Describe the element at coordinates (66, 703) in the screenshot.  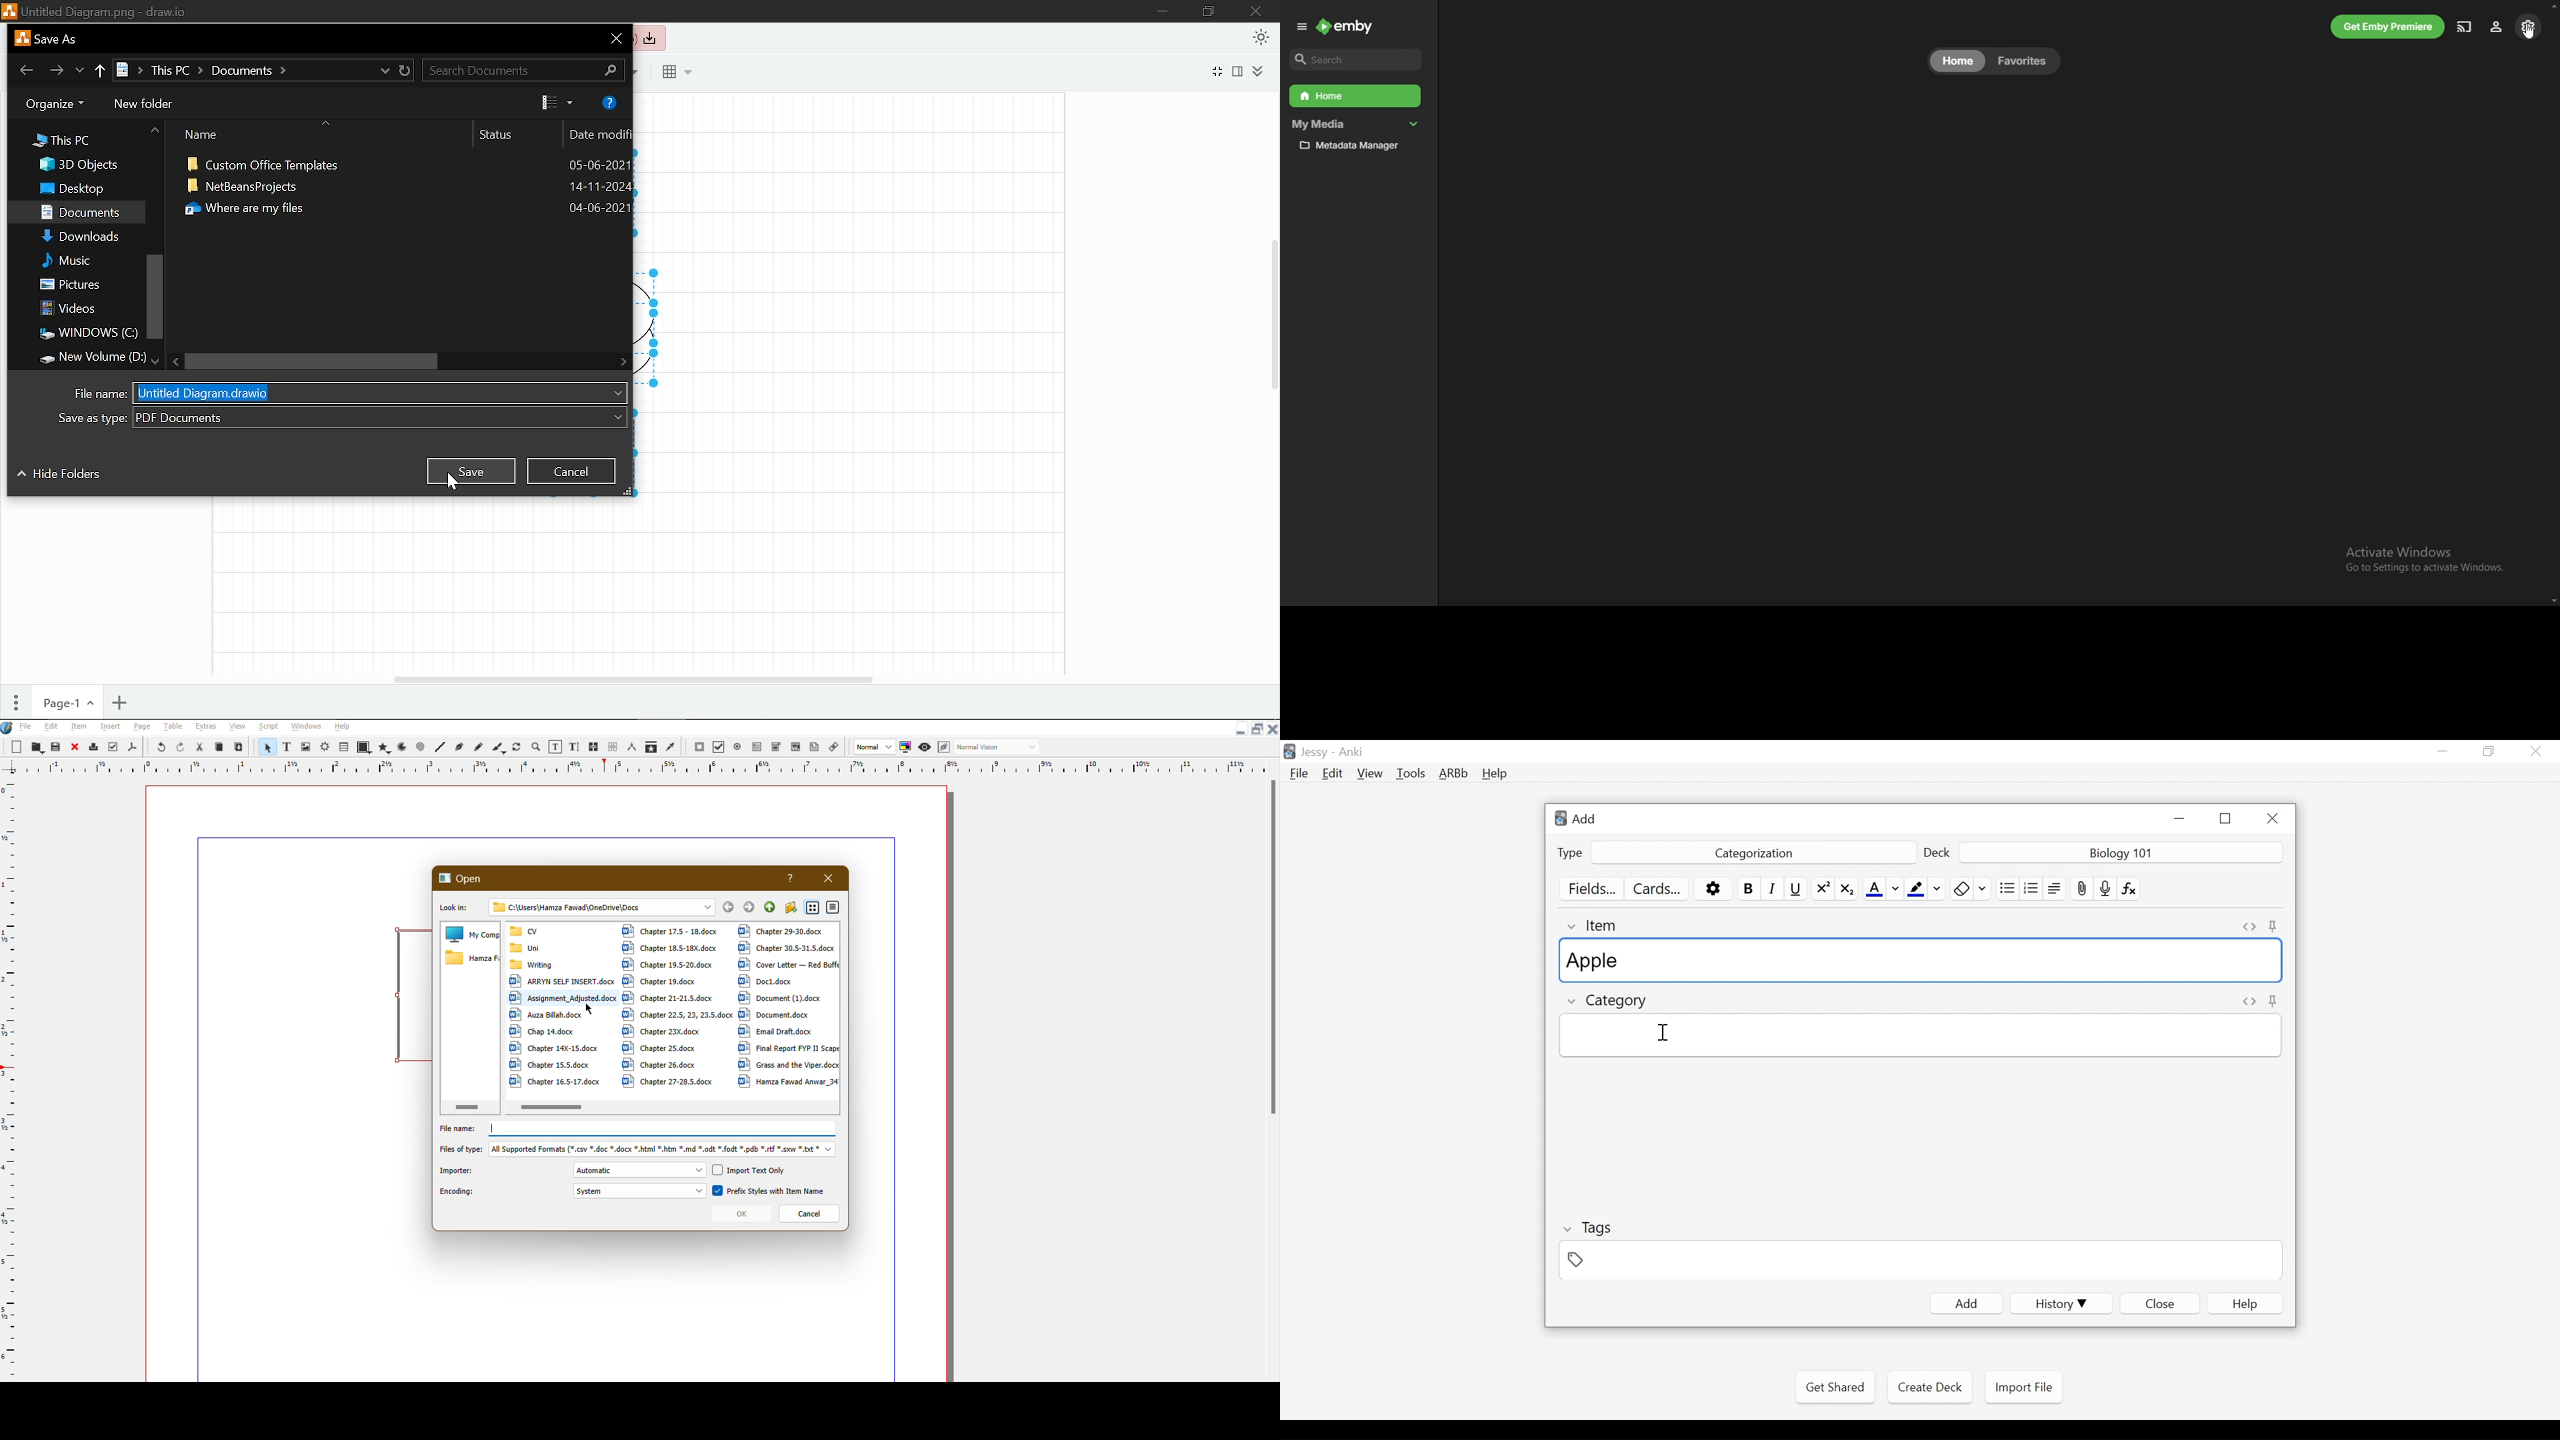
I see `Current page` at that location.